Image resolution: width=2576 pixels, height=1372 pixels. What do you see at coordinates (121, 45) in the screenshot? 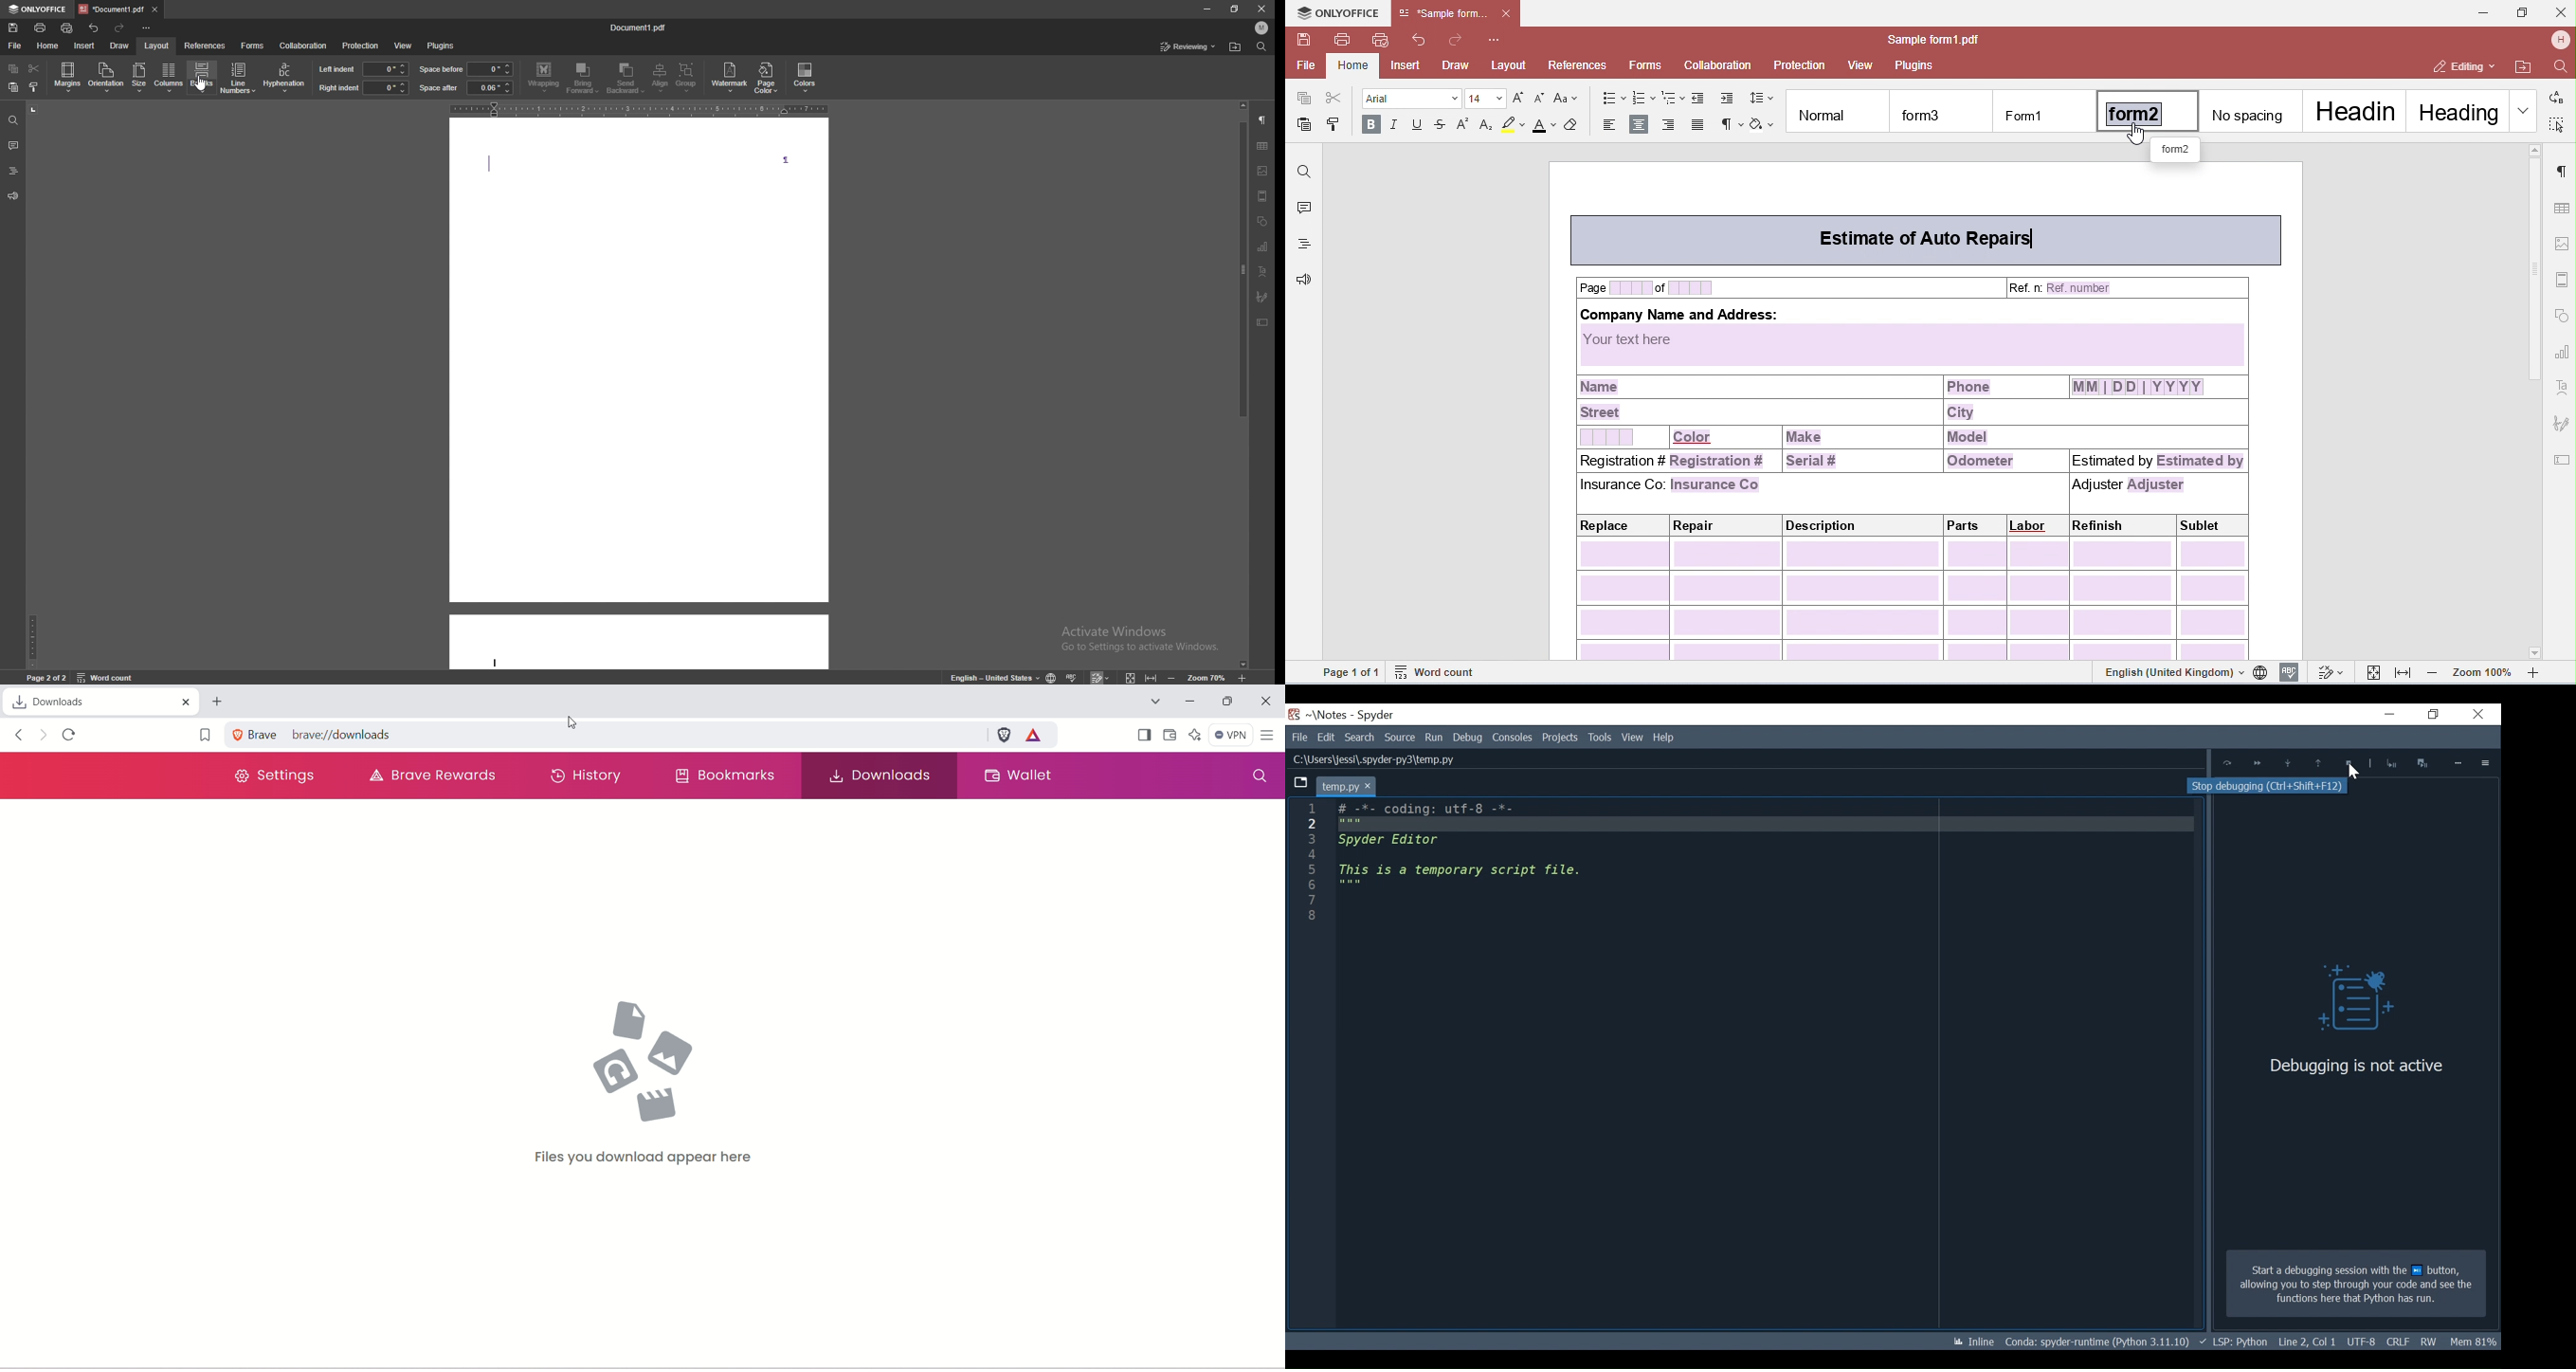
I see `draw` at bounding box center [121, 45].